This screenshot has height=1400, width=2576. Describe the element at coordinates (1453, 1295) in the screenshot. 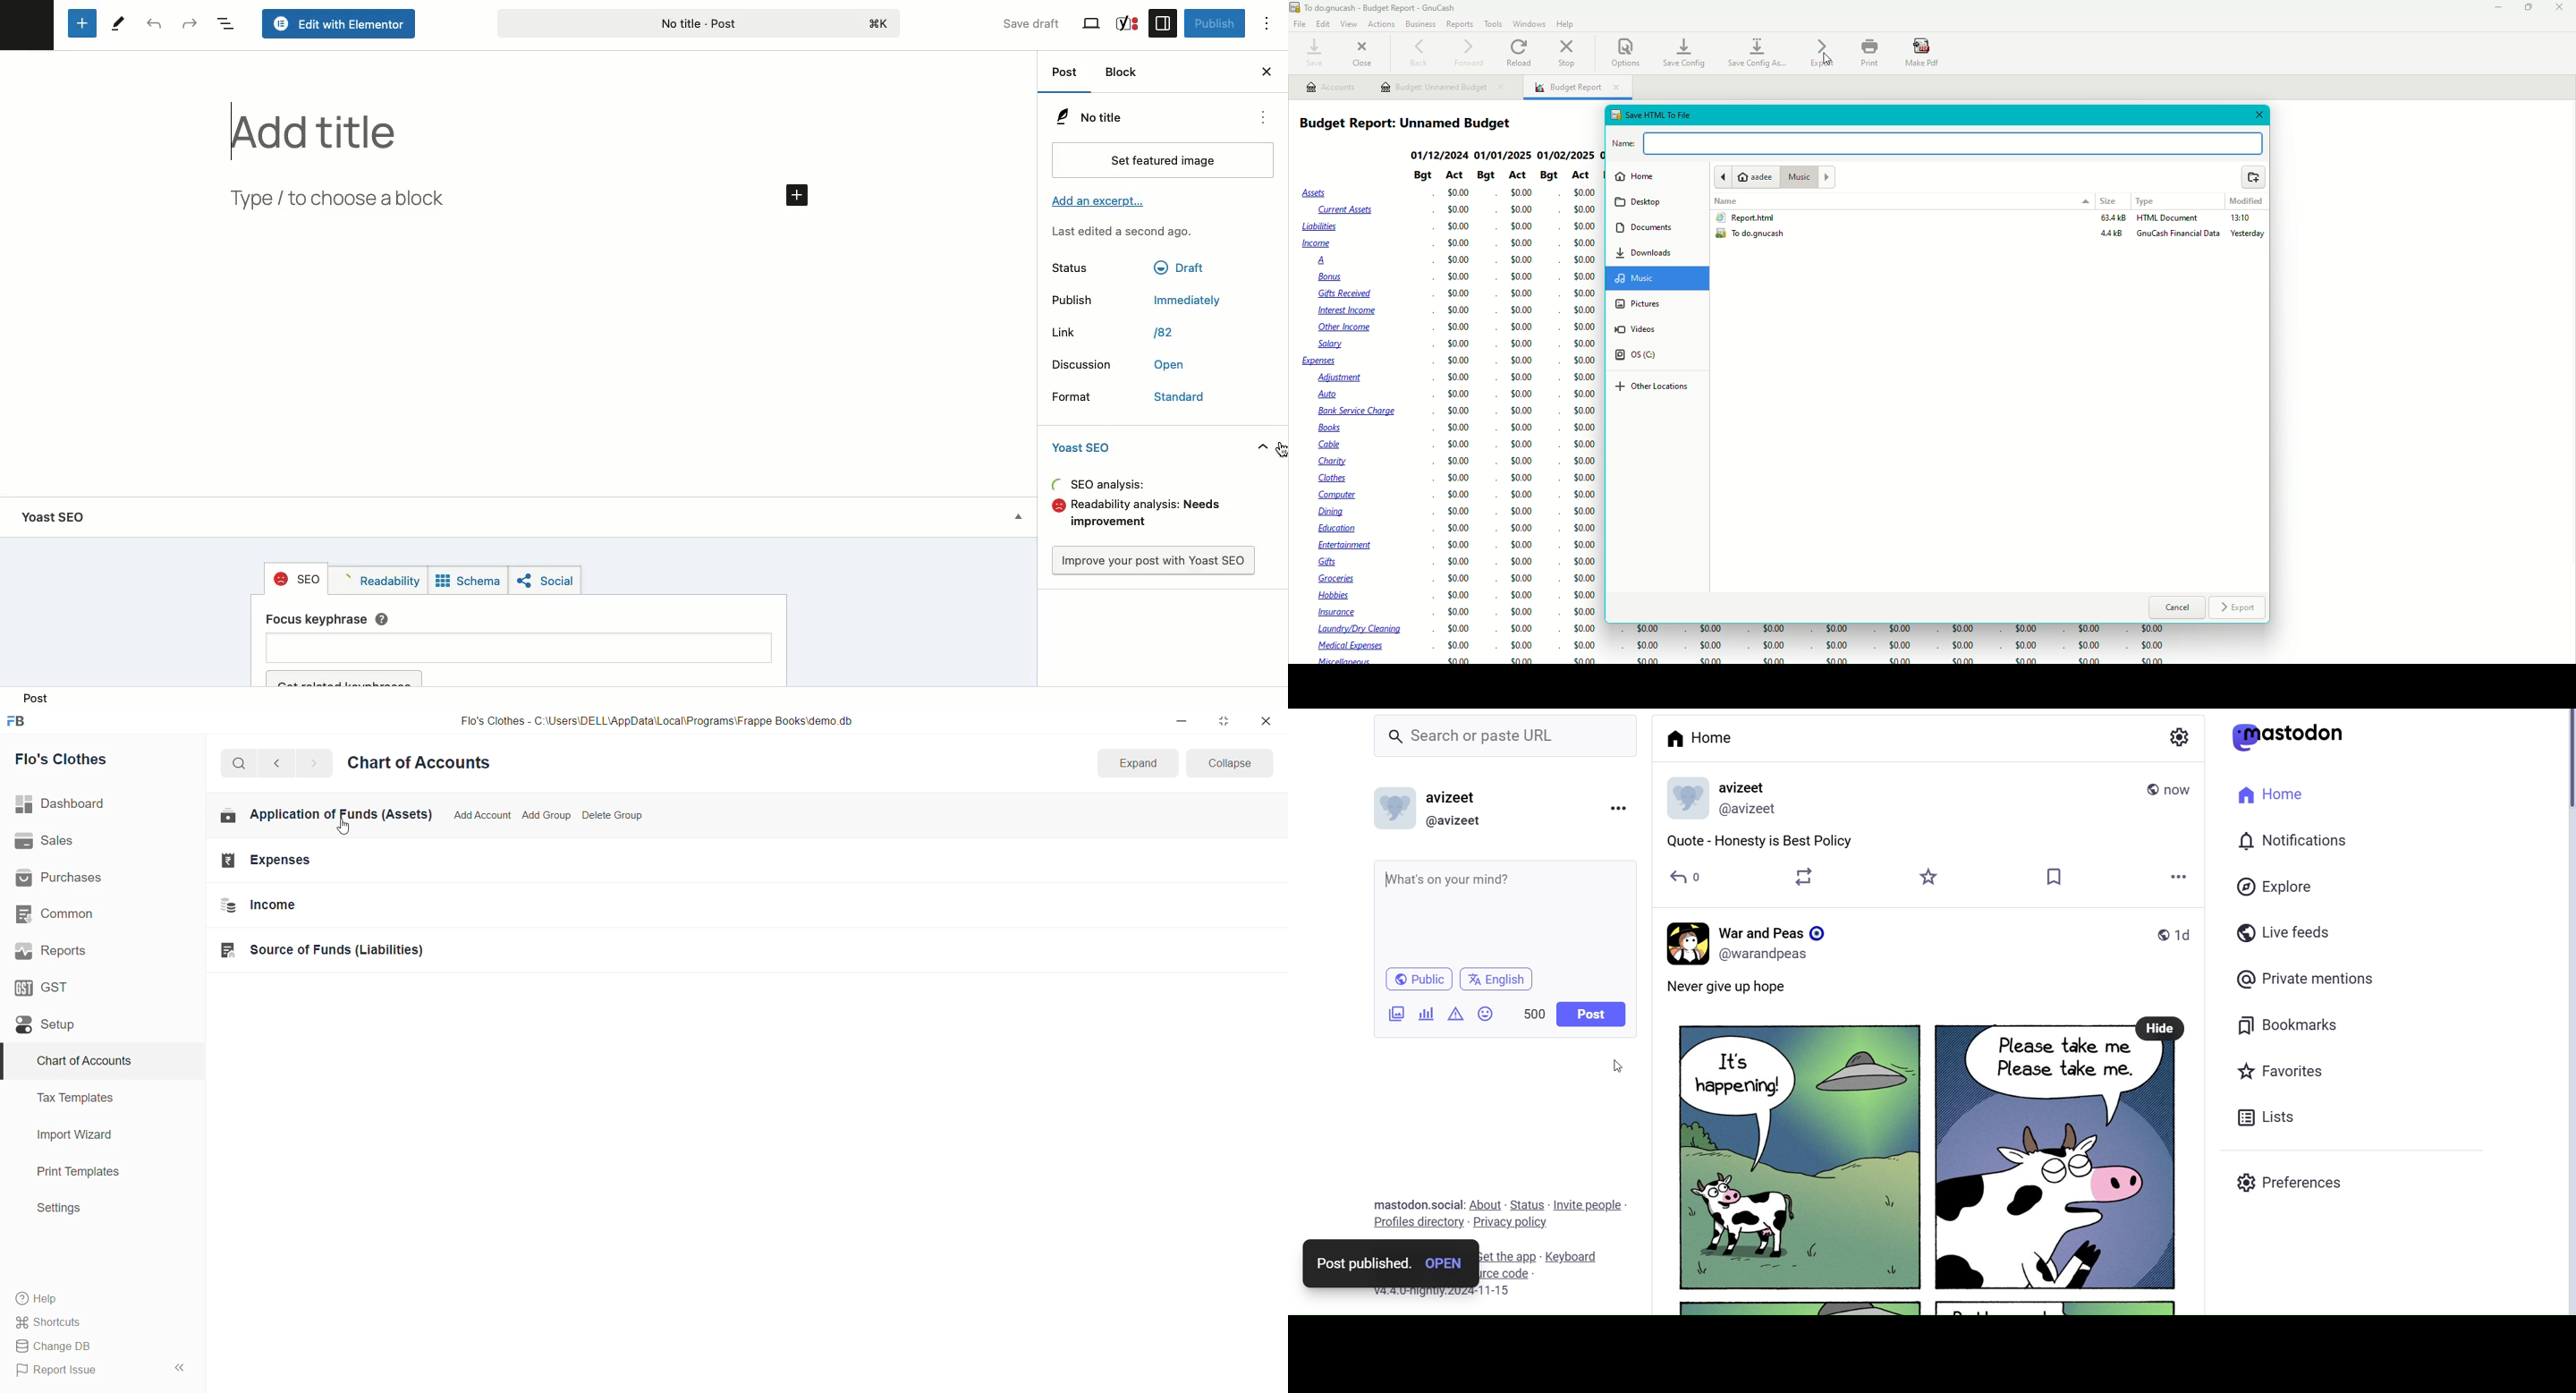

I see `v4.4.0-nightly.2024-11-15` at that location.